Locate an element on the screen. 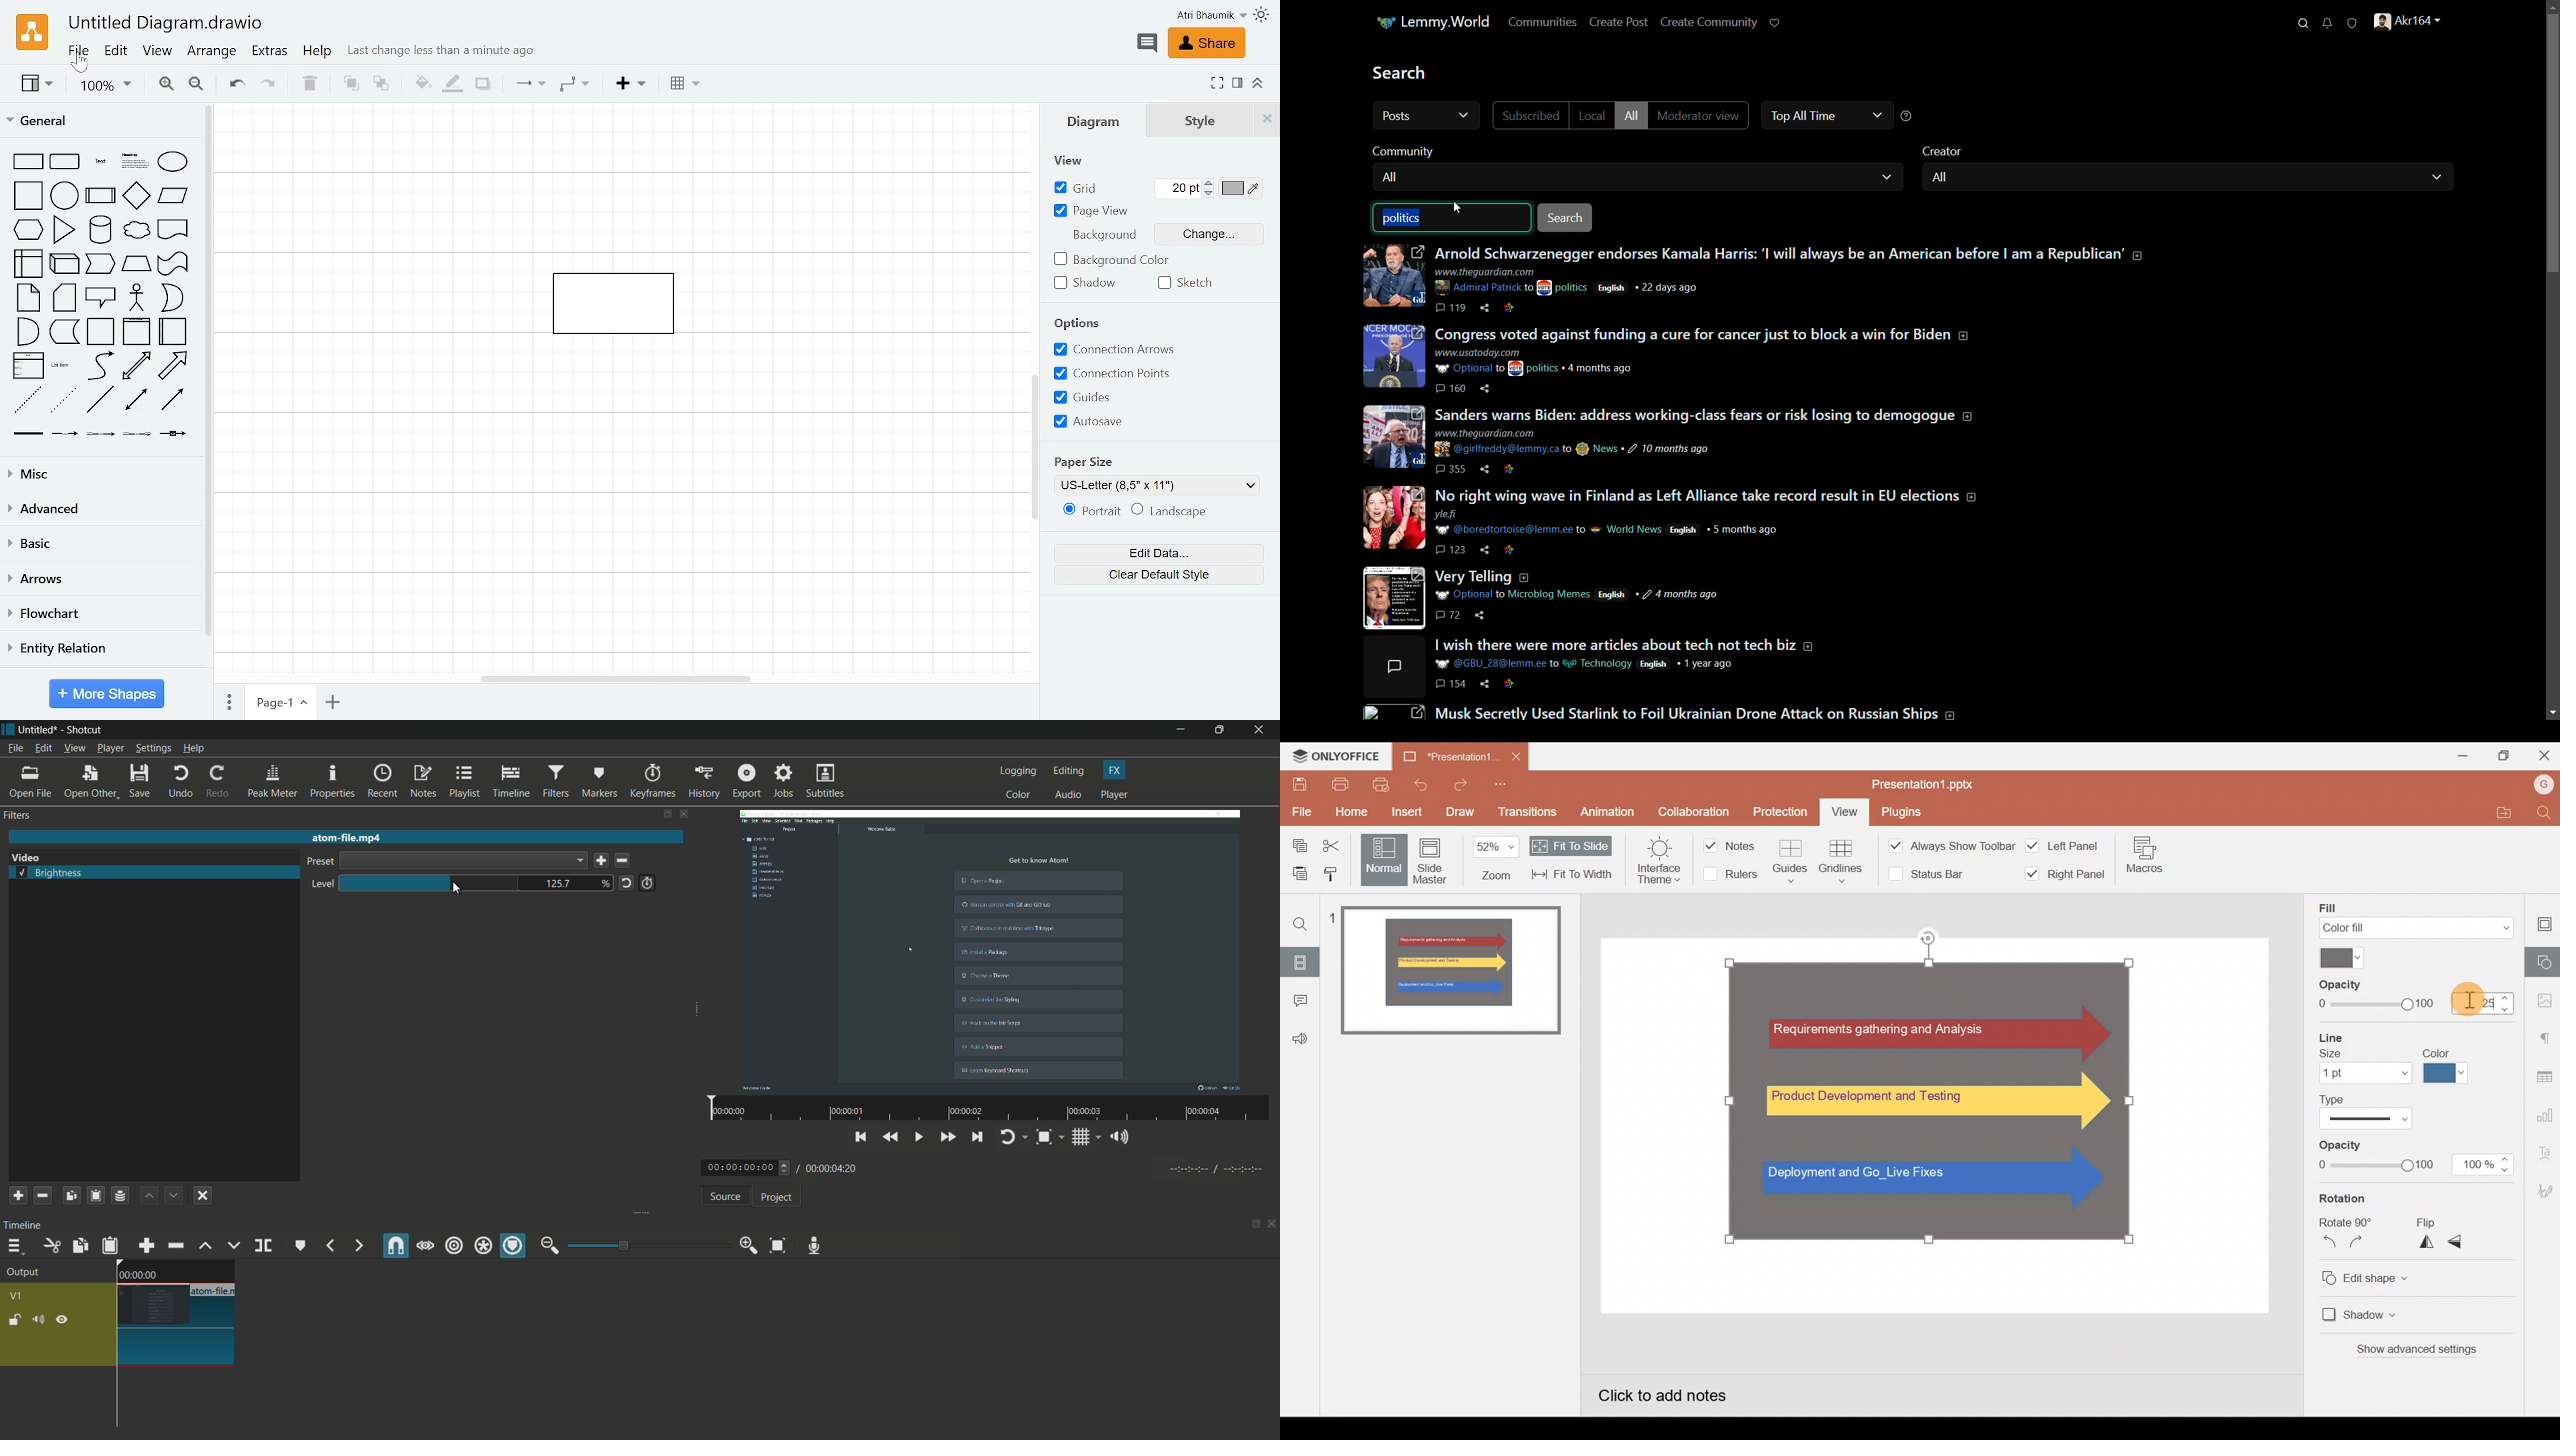 Image resolution: width=2576 pixels, height=1456 pixels. Edit shape is located at coordinates (2381, 1276).